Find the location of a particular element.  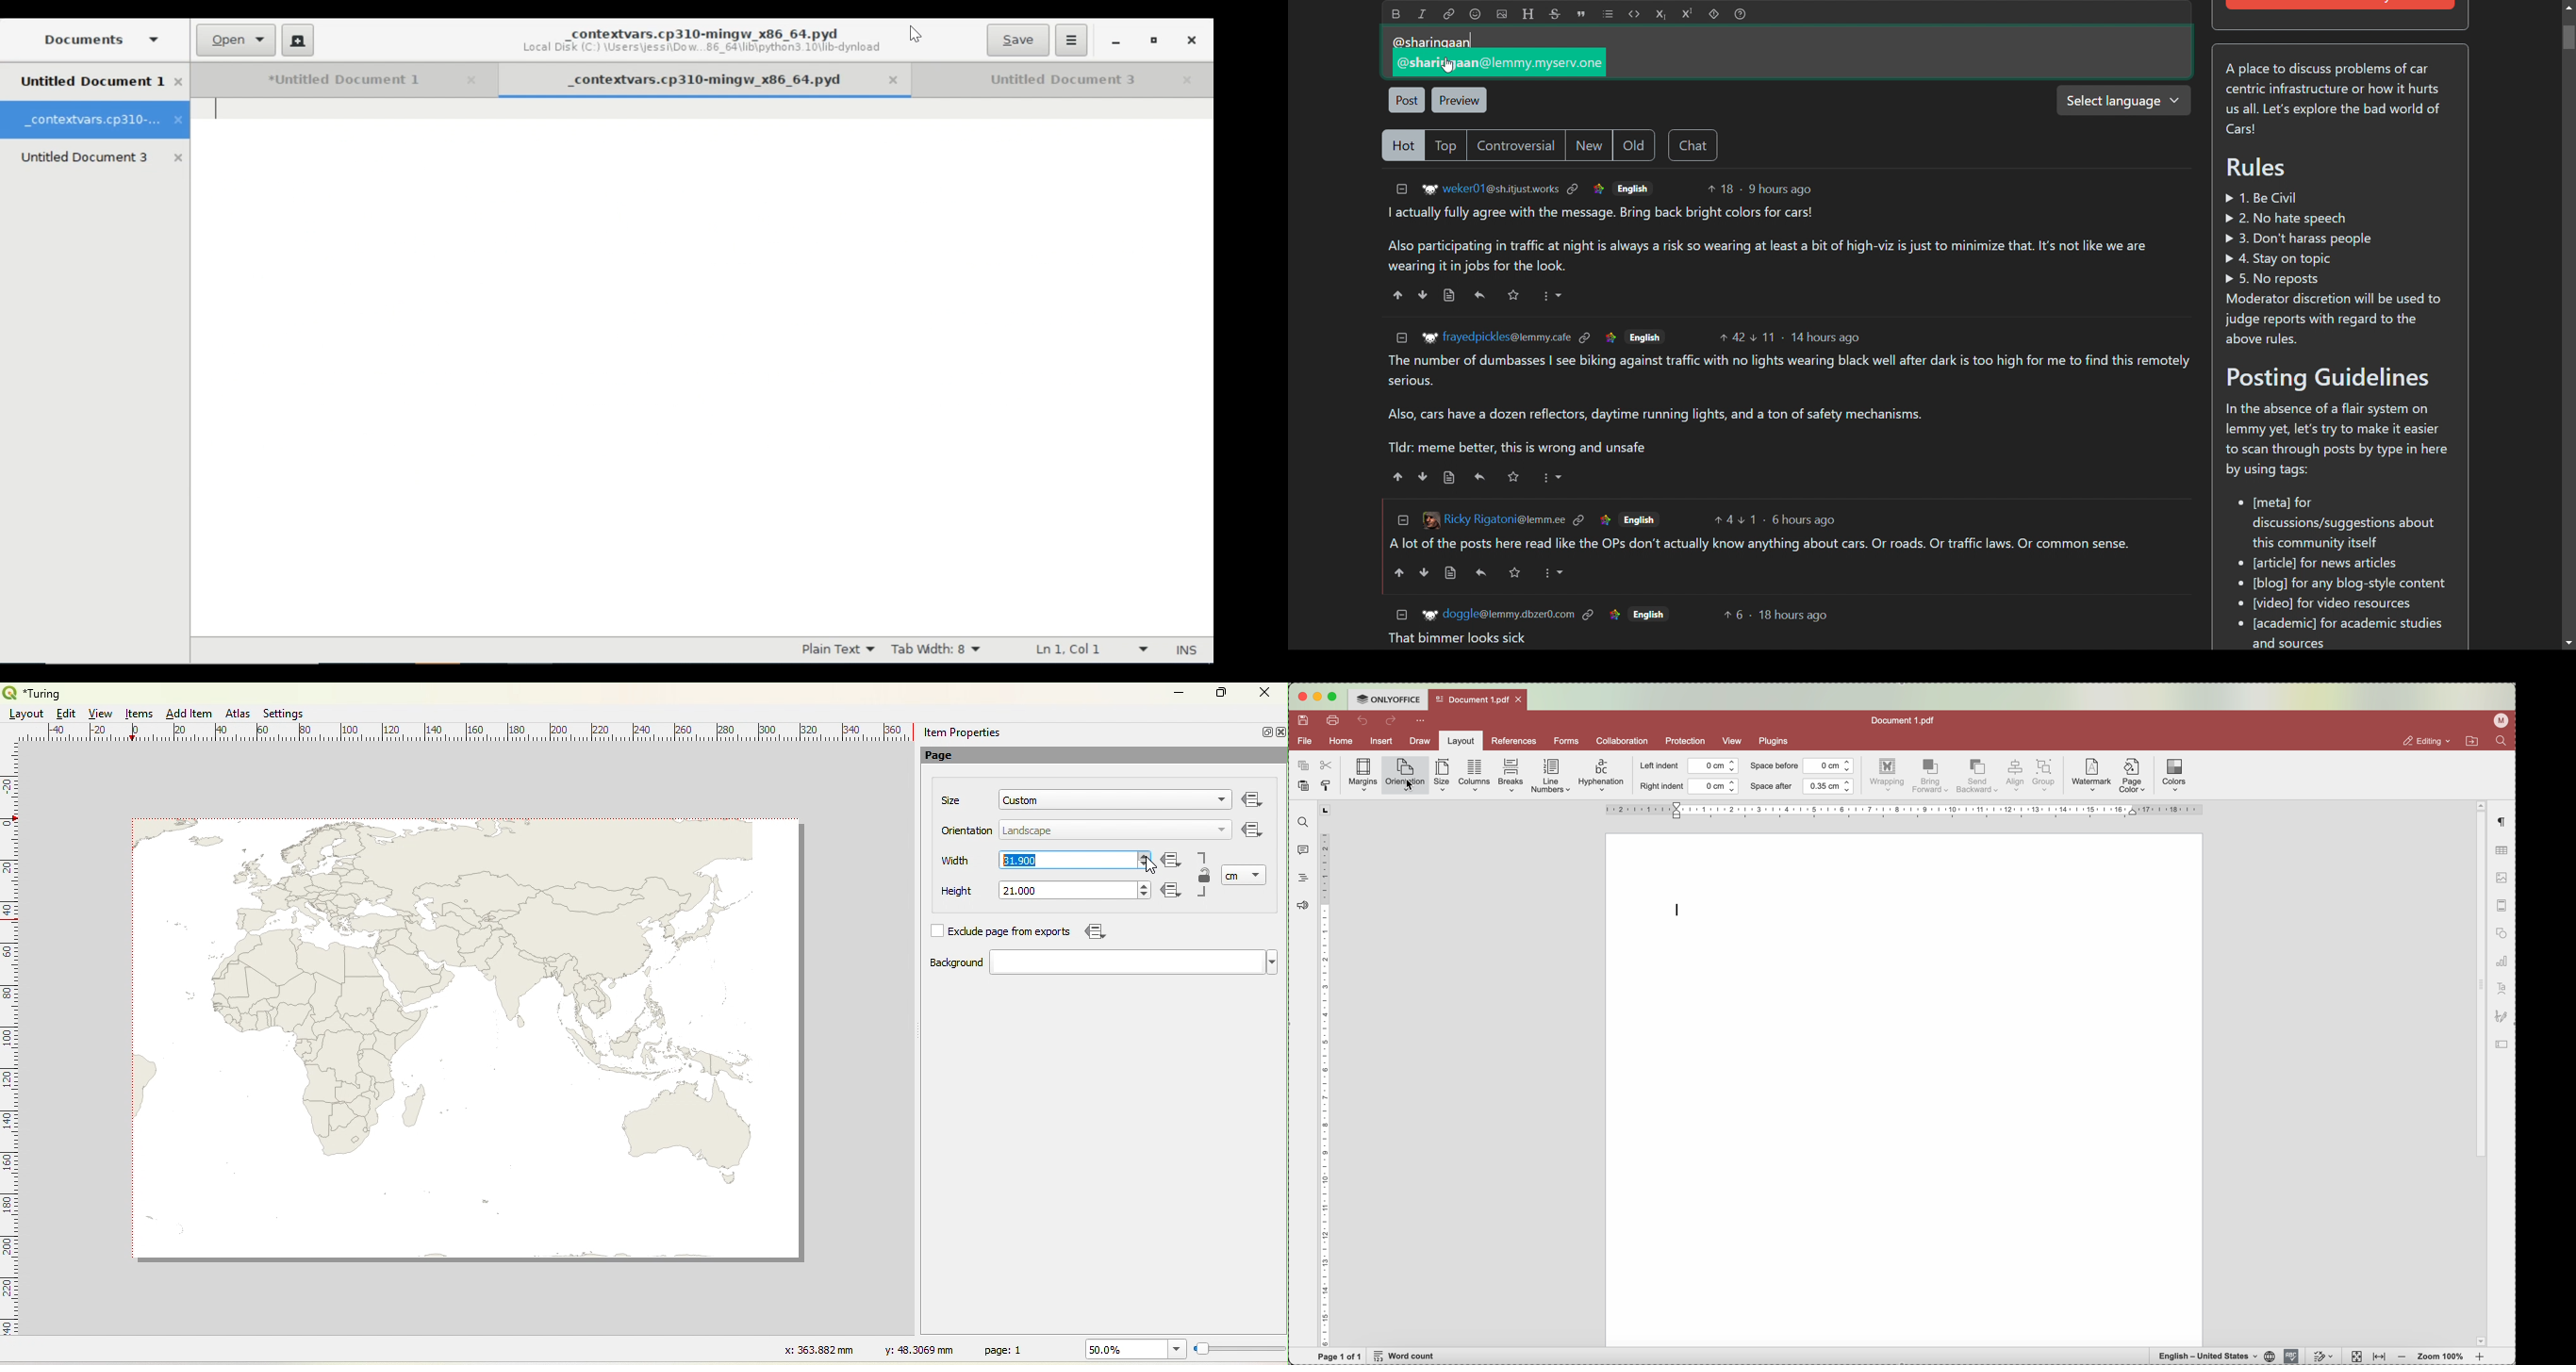

link is located at coordinates (1586, 338).